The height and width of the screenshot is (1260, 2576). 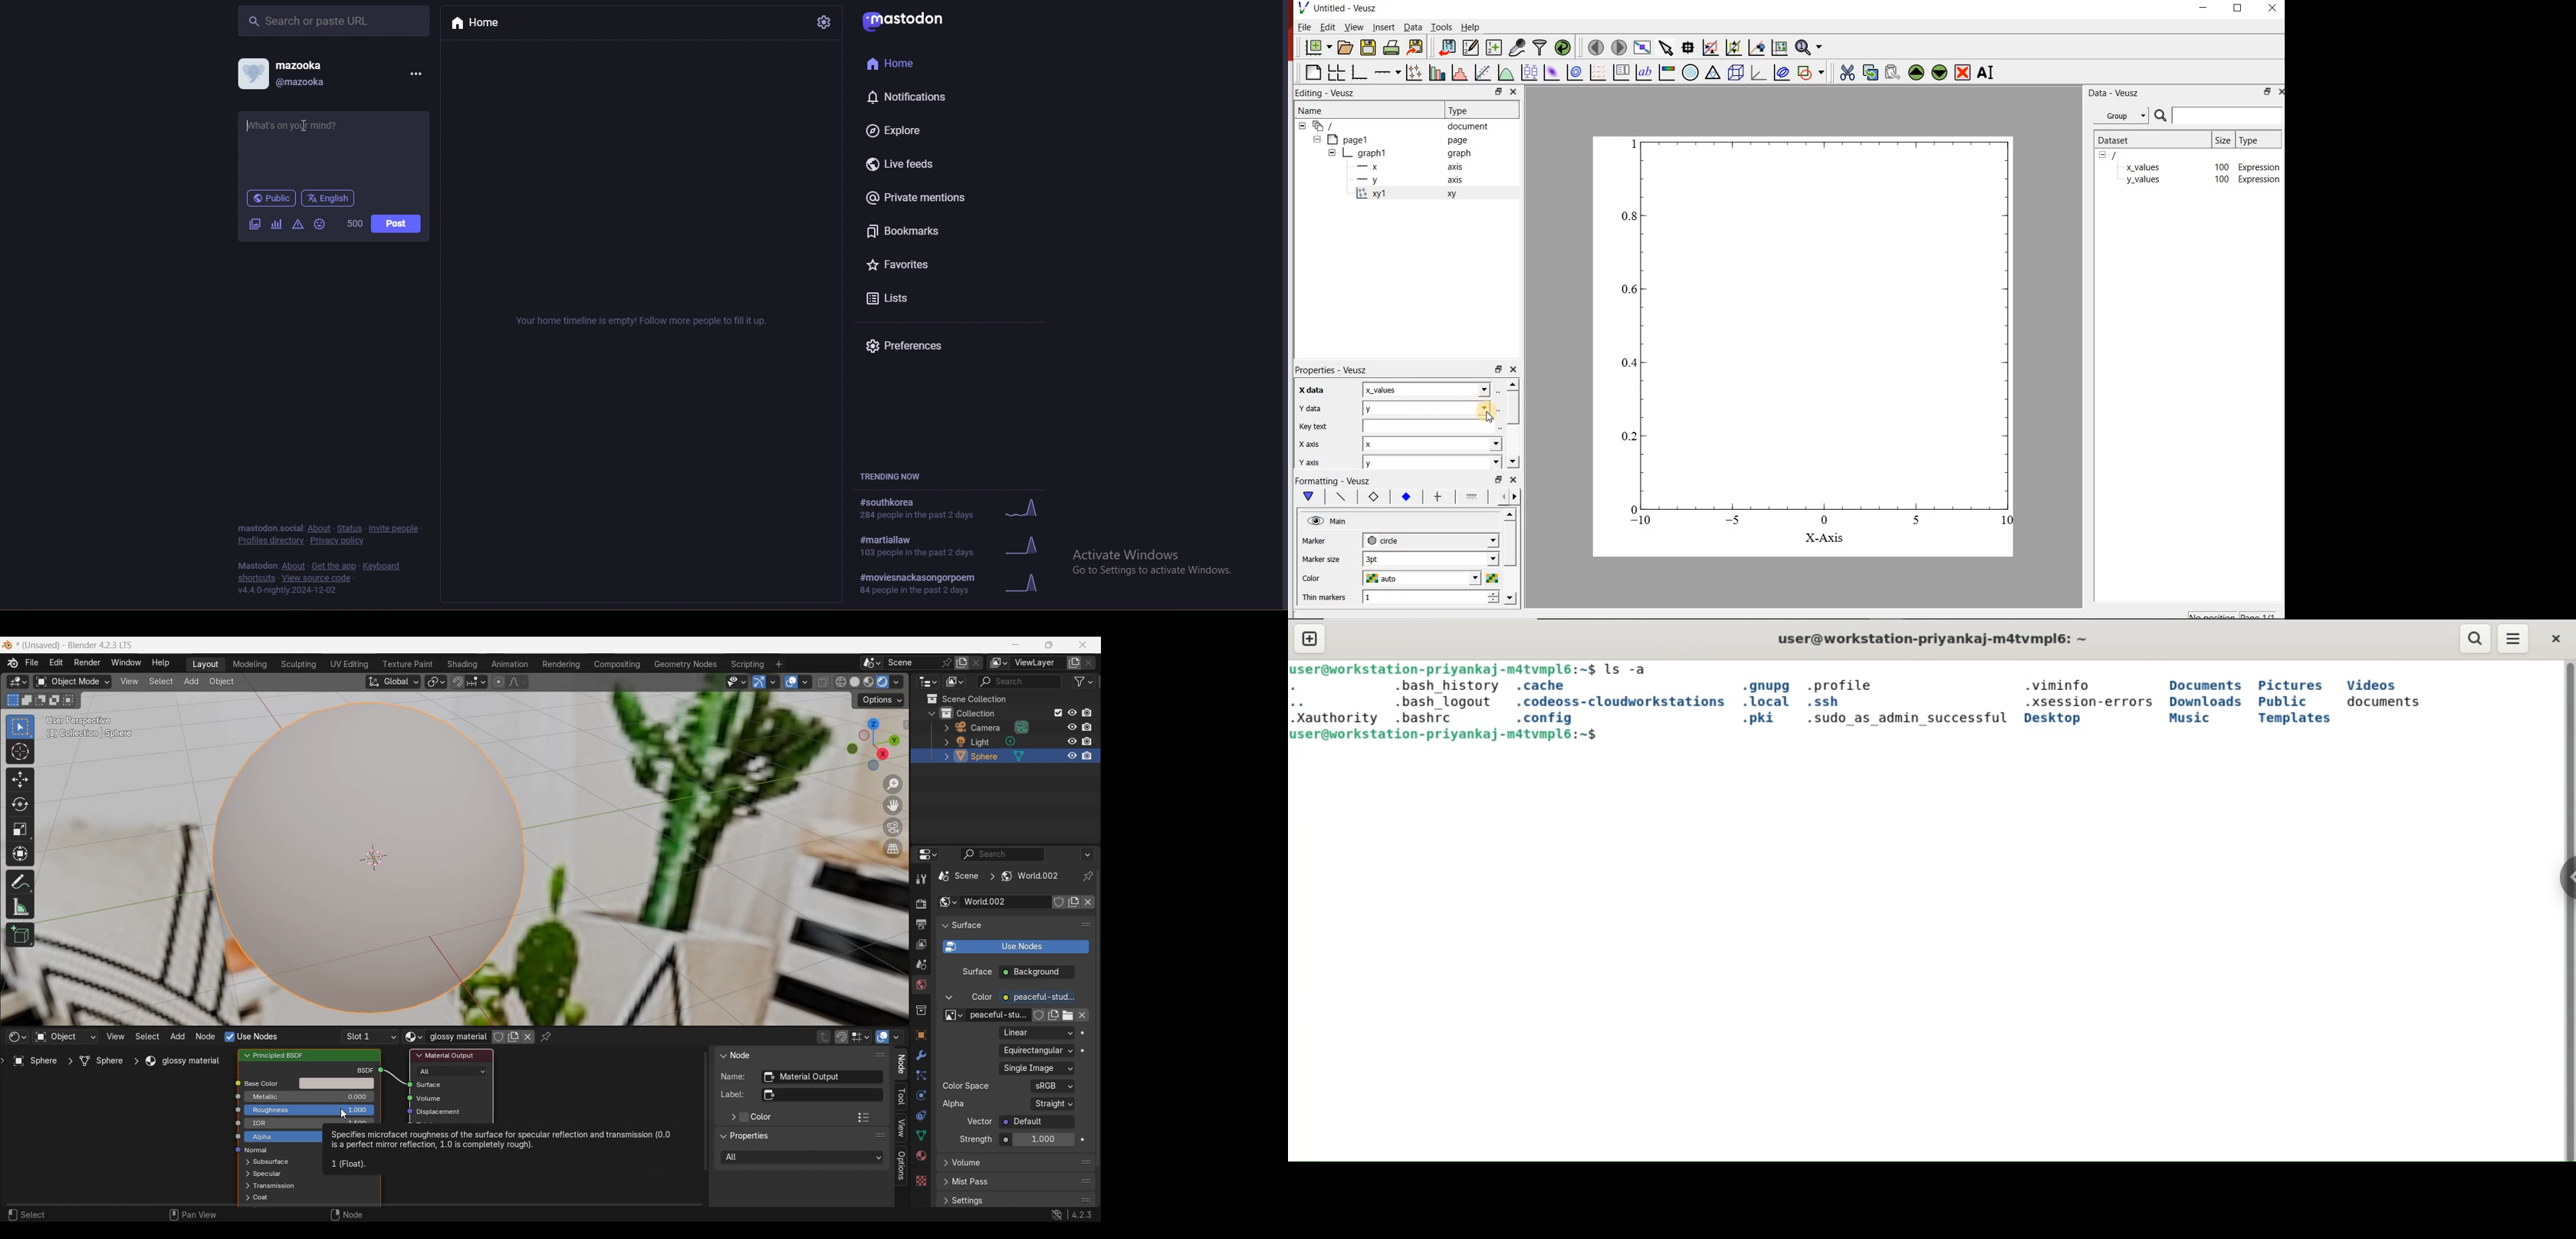 I want to click on .ssh, so click(x=1830, y=703).